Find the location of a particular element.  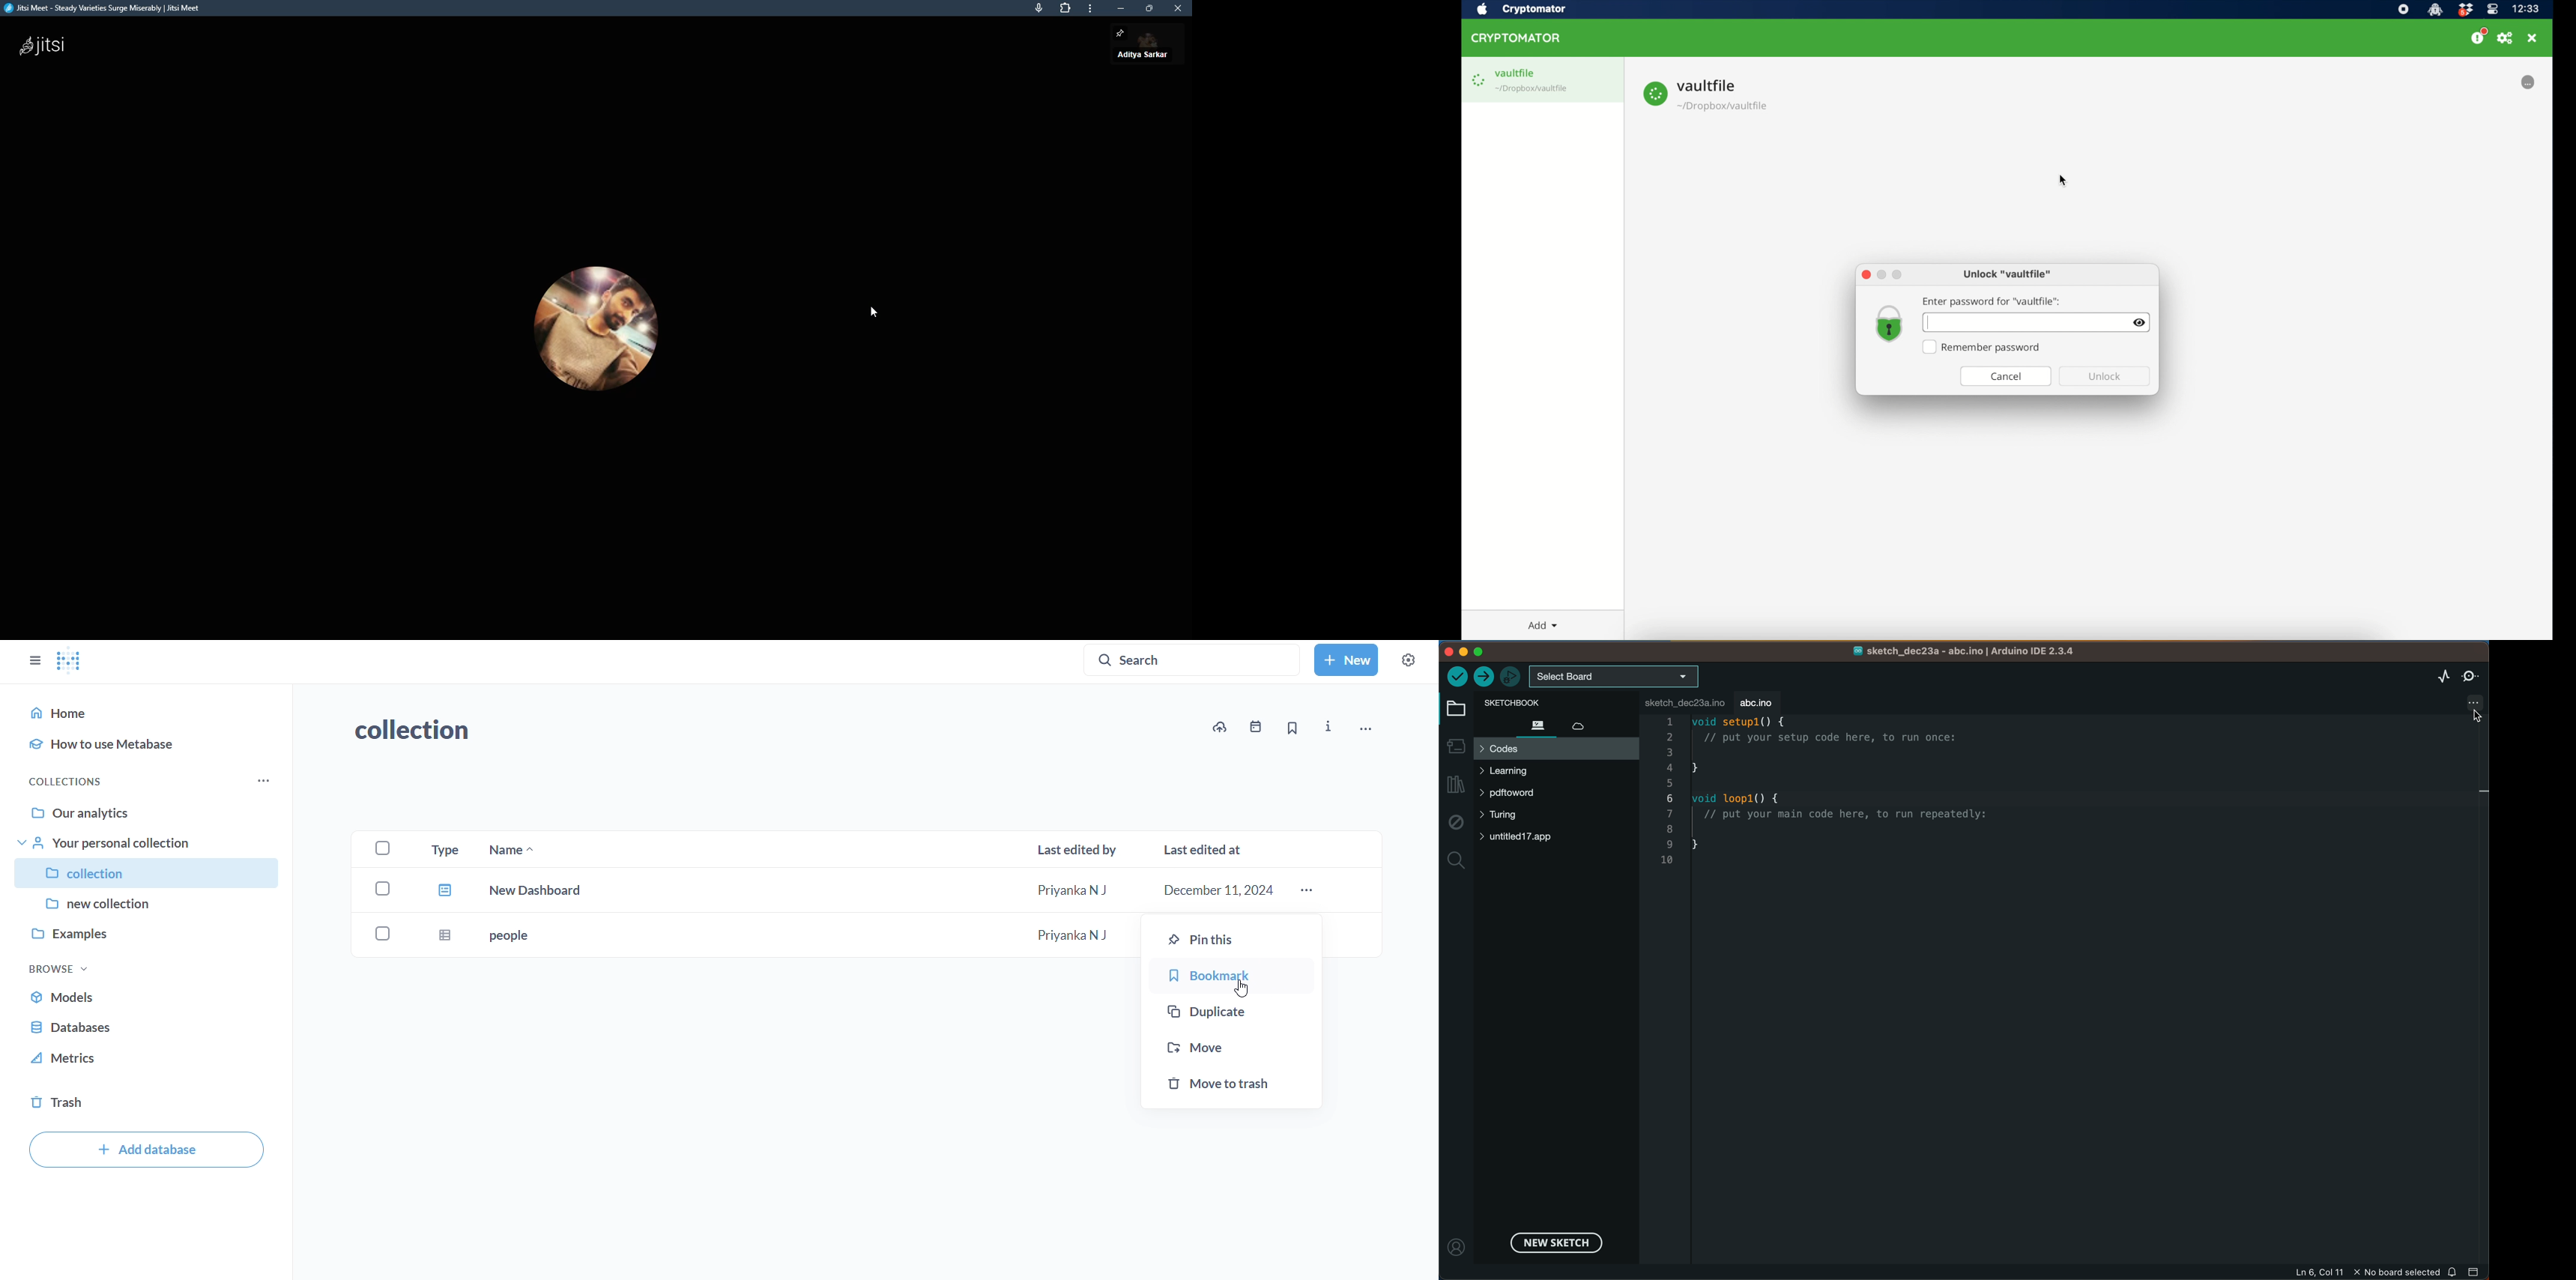

trash is located at coordinates (57, 1100).